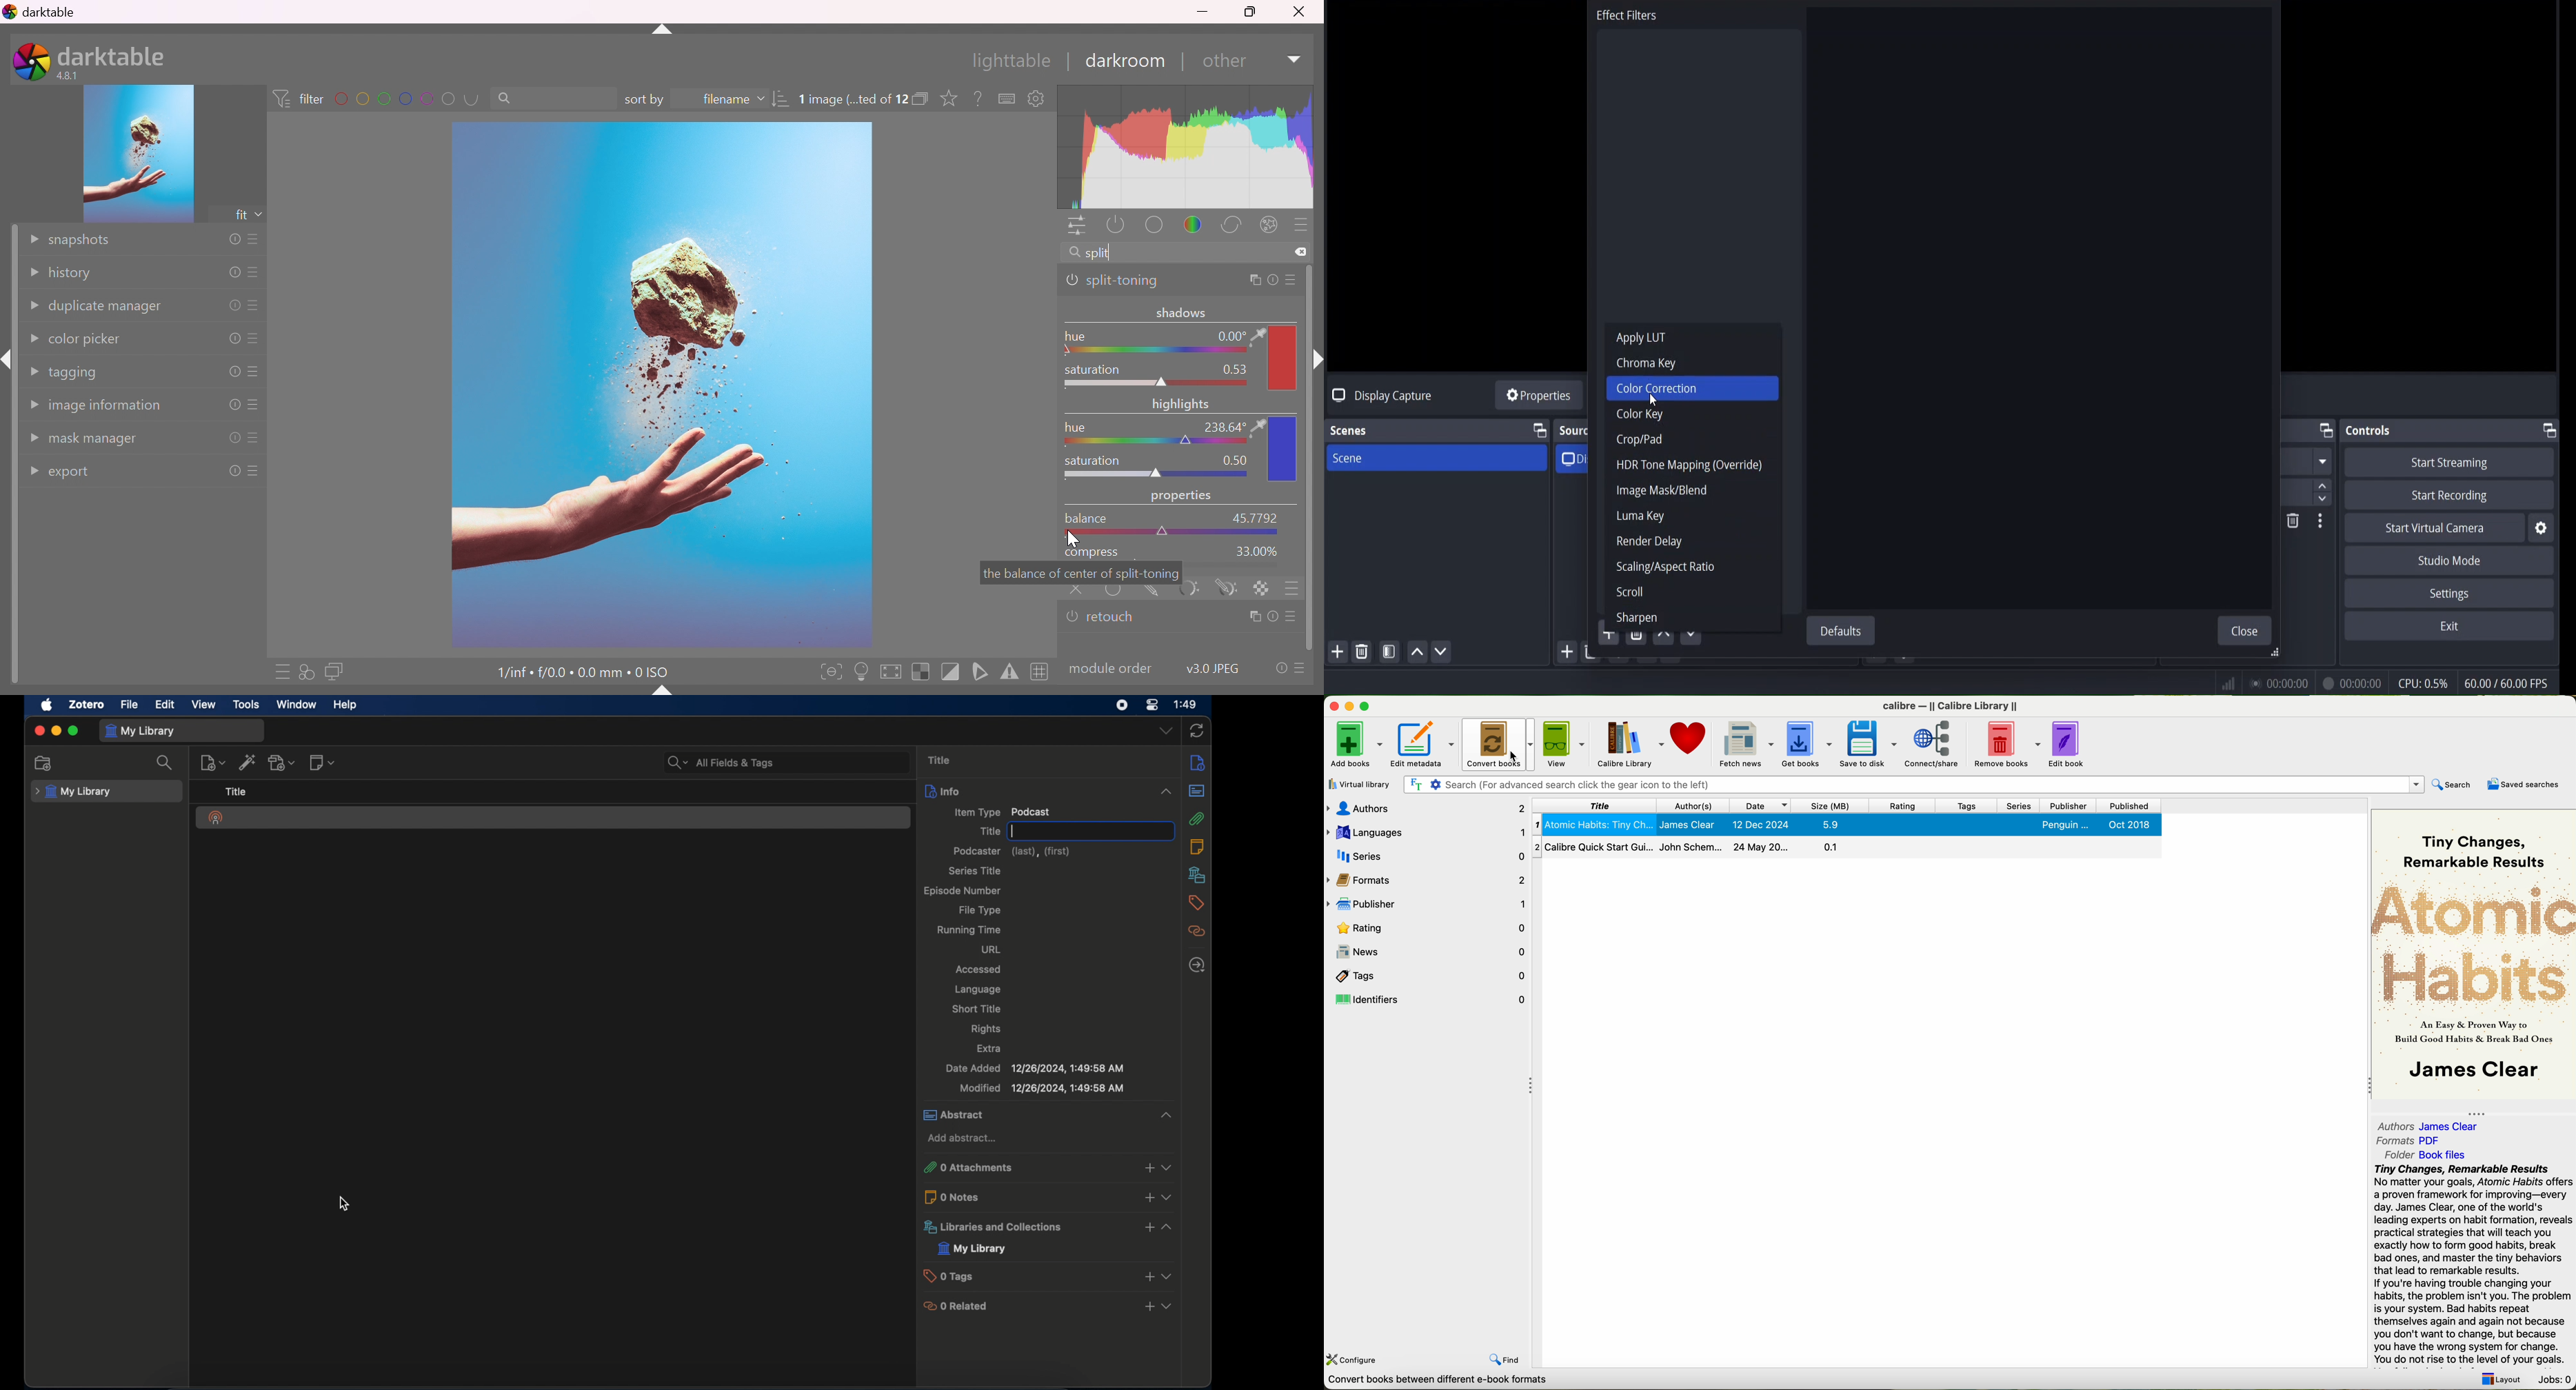 The height and width of the screenshot is (1400, 2576). Describe the element at coordinates (1950, 707) in the screenshot. I see `calibre` at that location.